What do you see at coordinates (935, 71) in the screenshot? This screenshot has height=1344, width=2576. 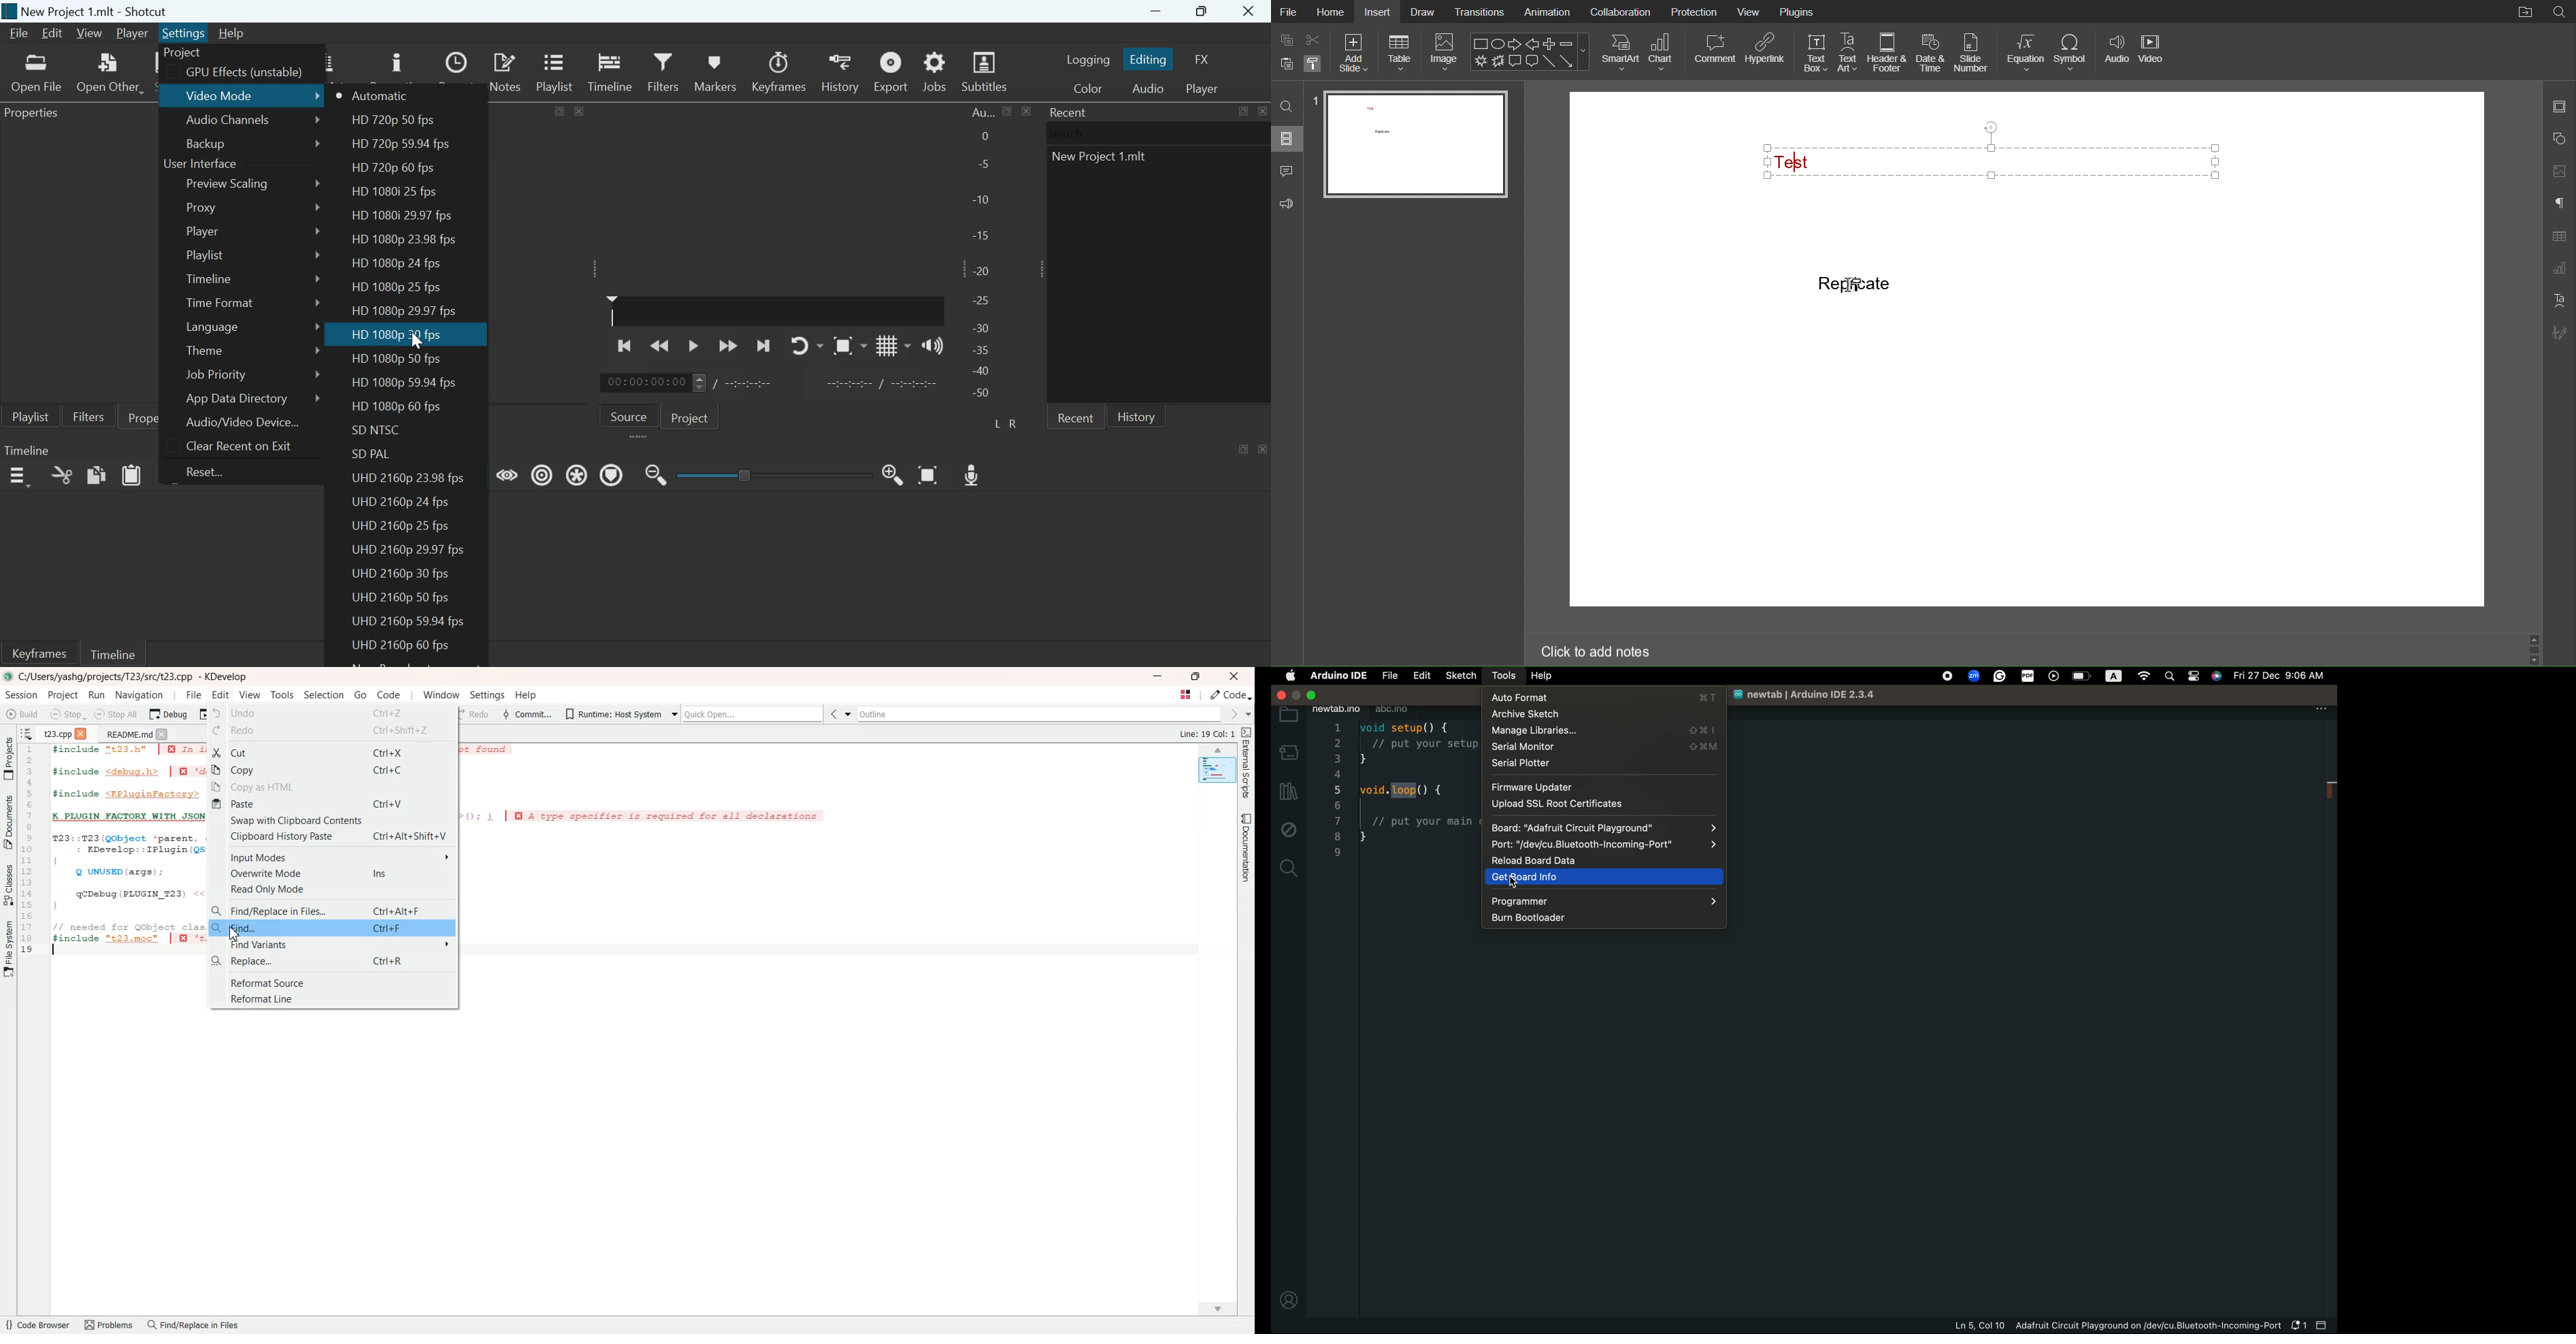 I see `Jobs` at bounding box center [935, 71].